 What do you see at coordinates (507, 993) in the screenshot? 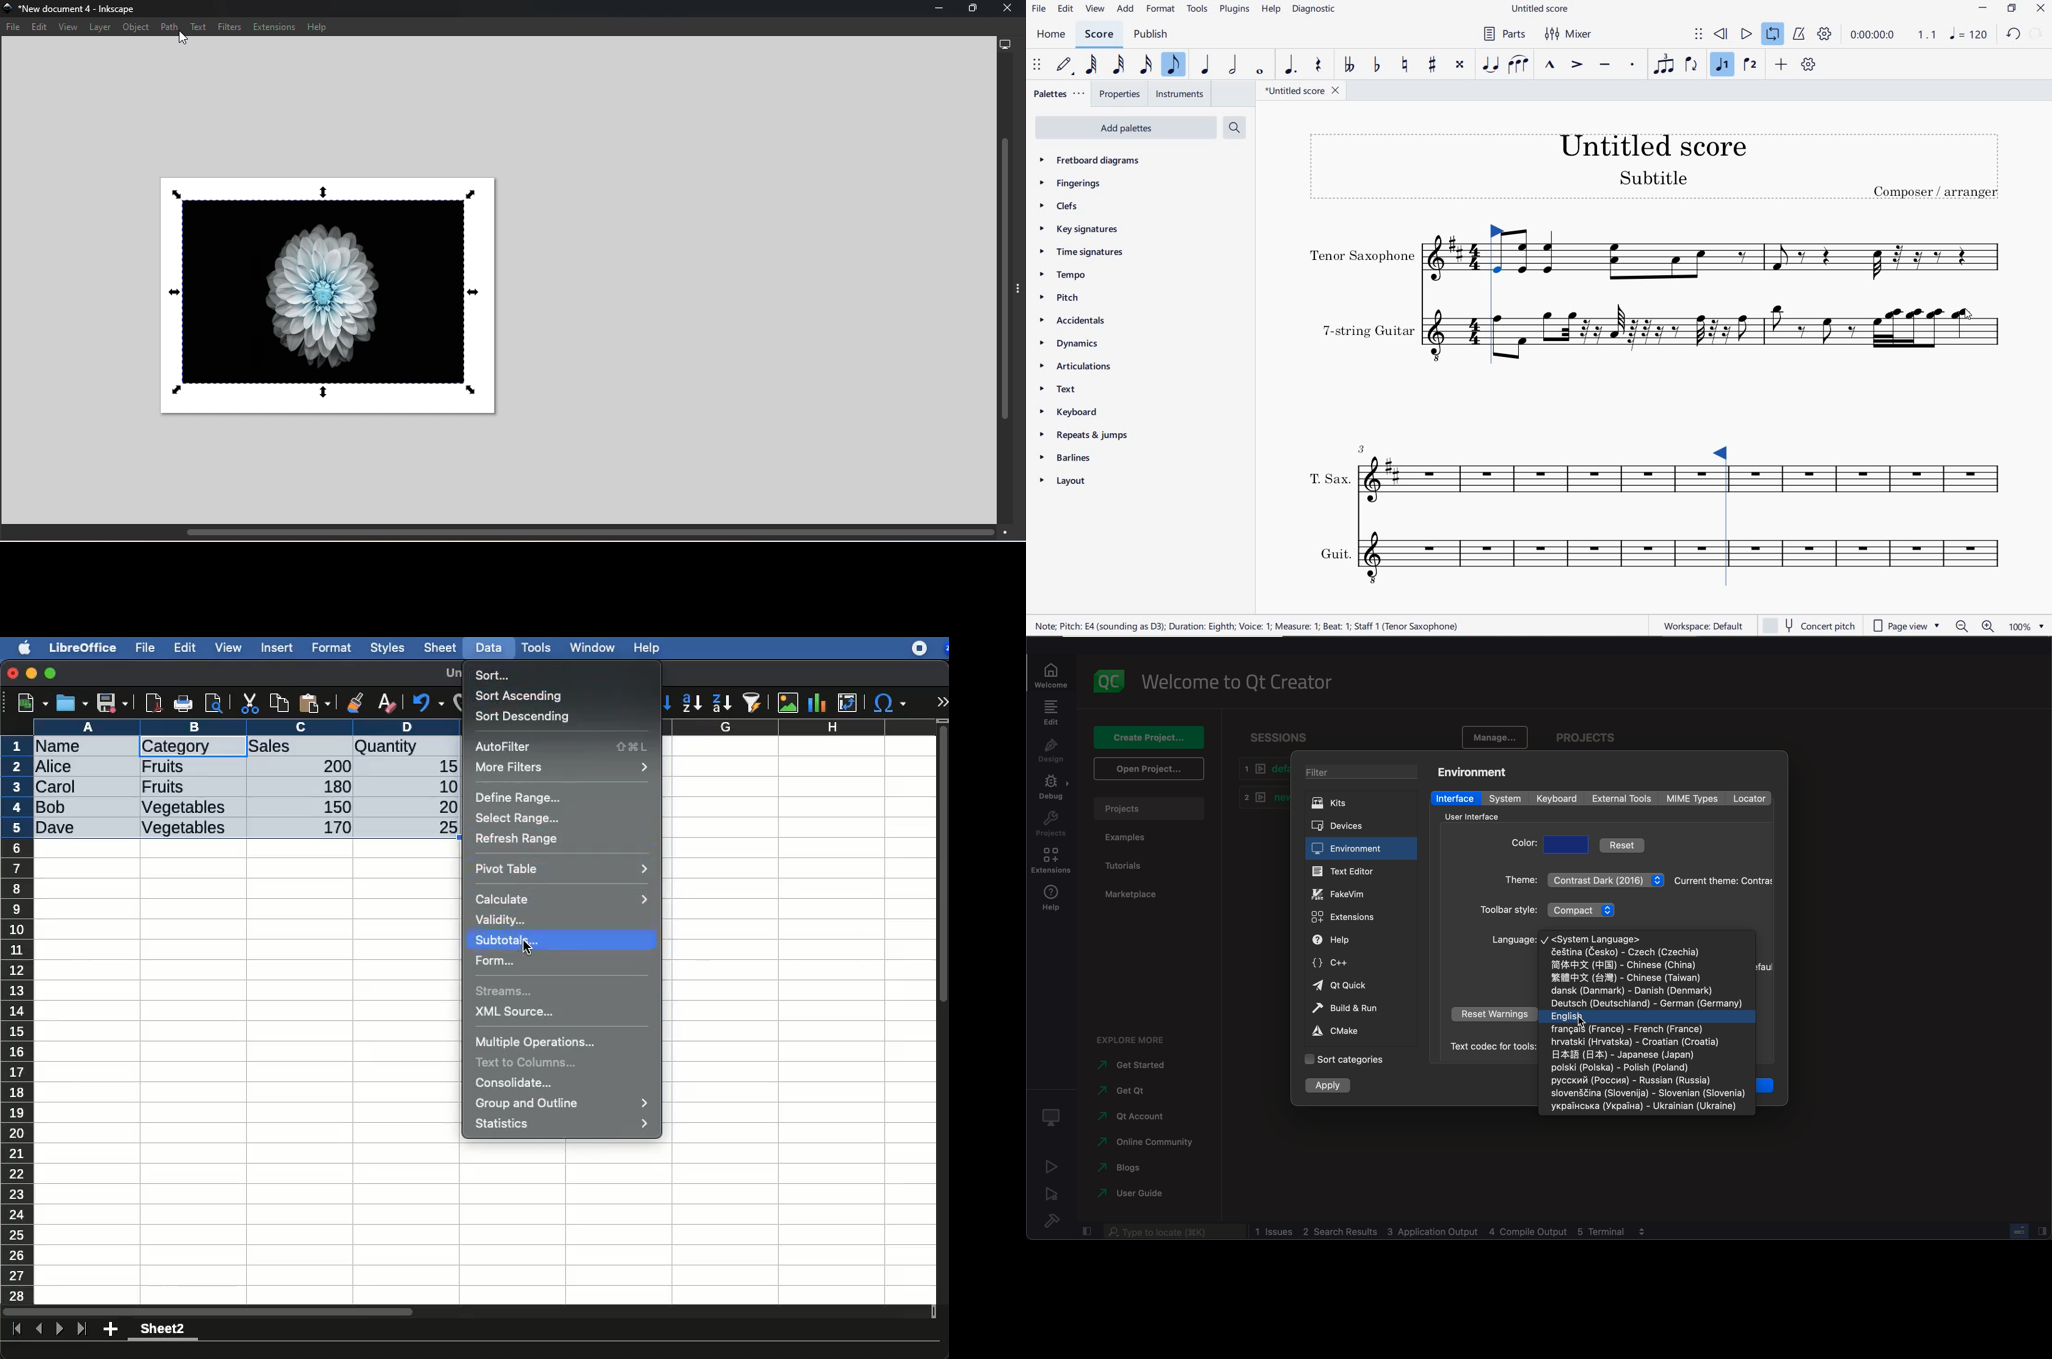
I see `streams` at bounding box center [507, 993].